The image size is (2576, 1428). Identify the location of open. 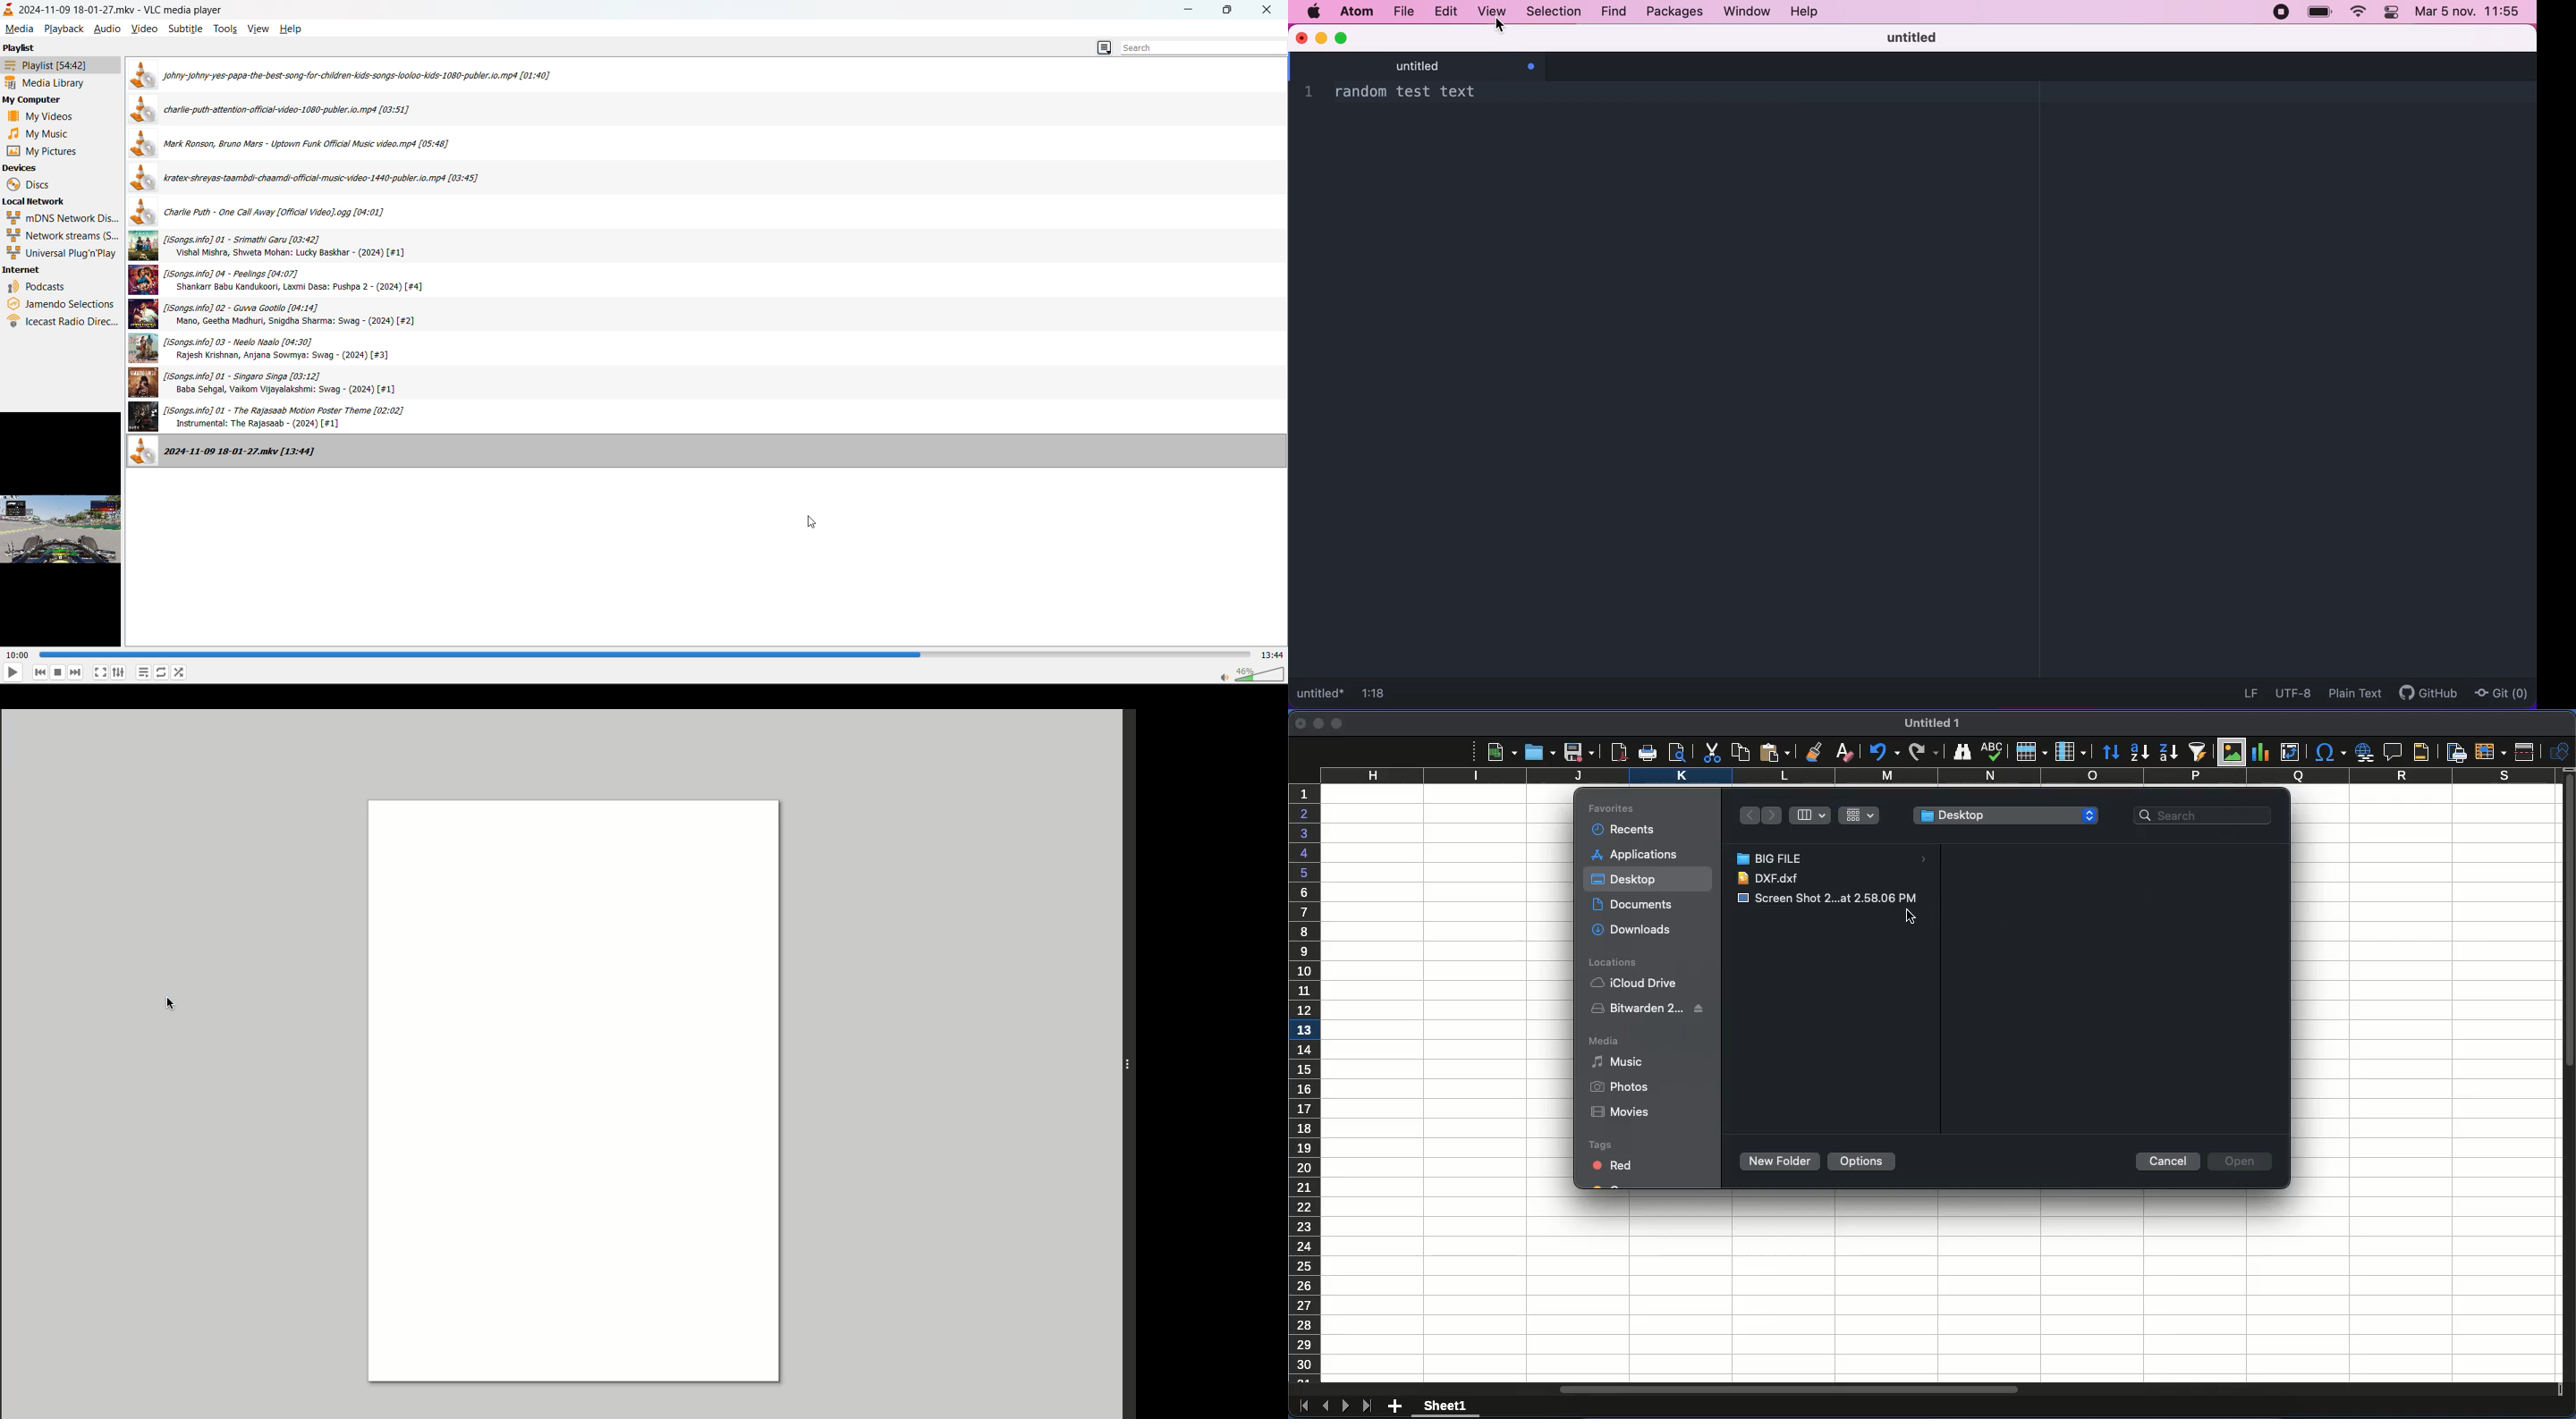
(2242, 1161).